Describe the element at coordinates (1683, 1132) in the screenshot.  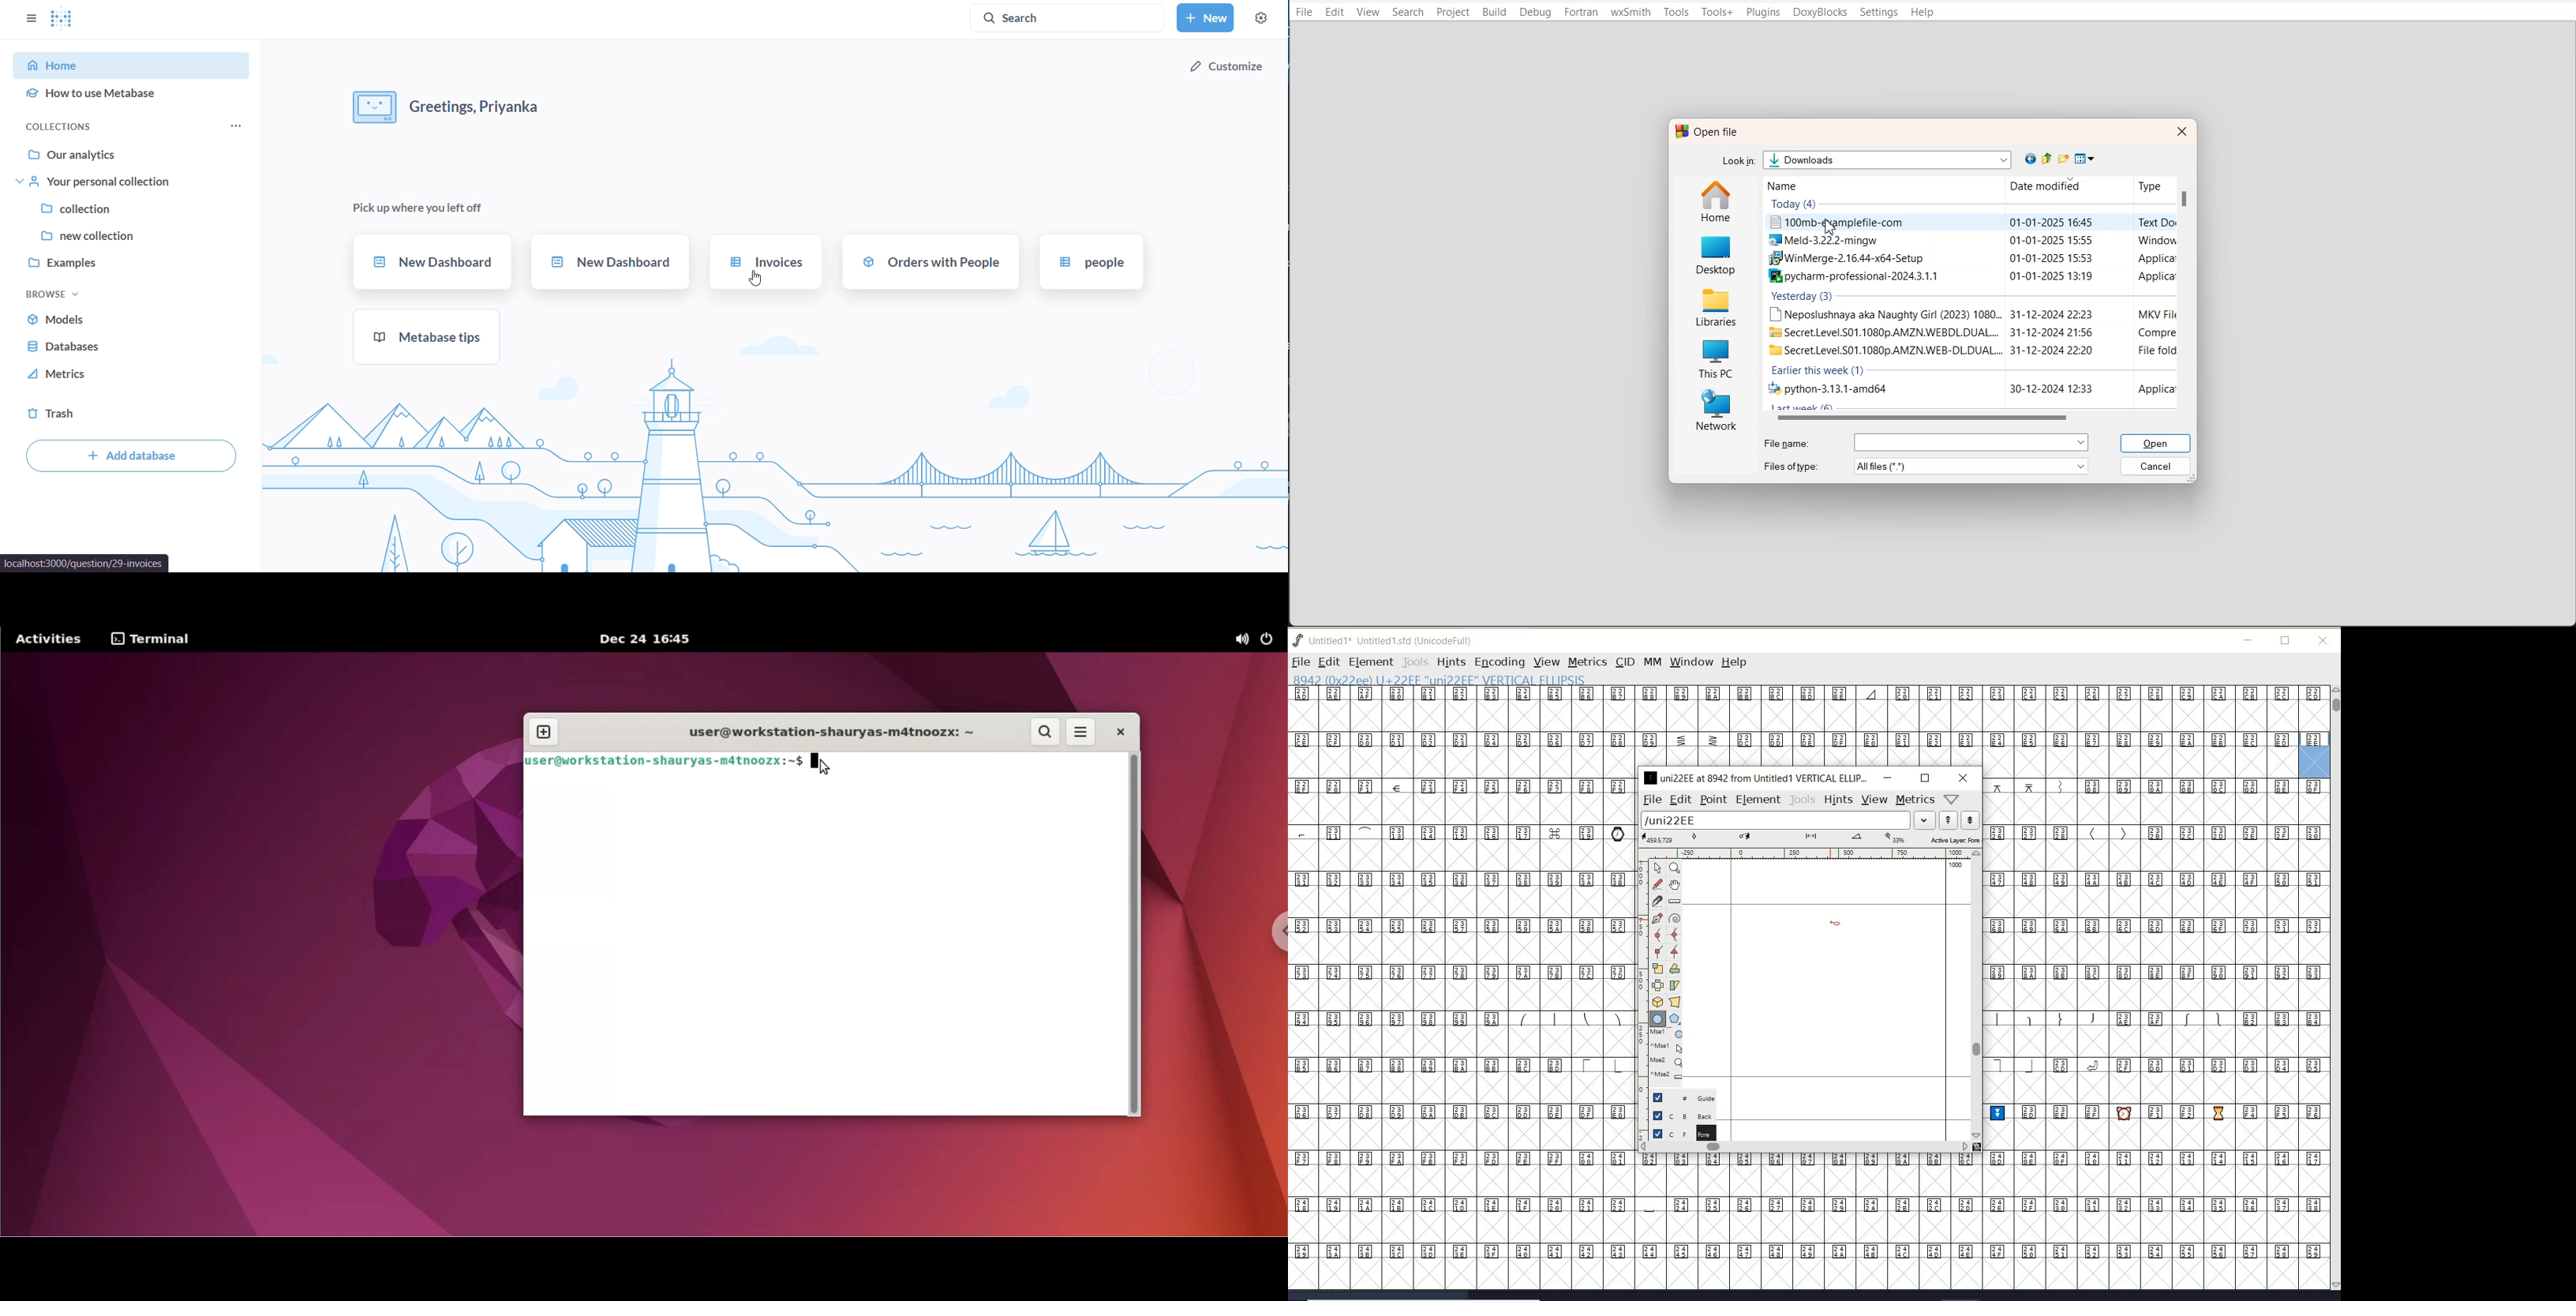
I see `foreground` at that location.